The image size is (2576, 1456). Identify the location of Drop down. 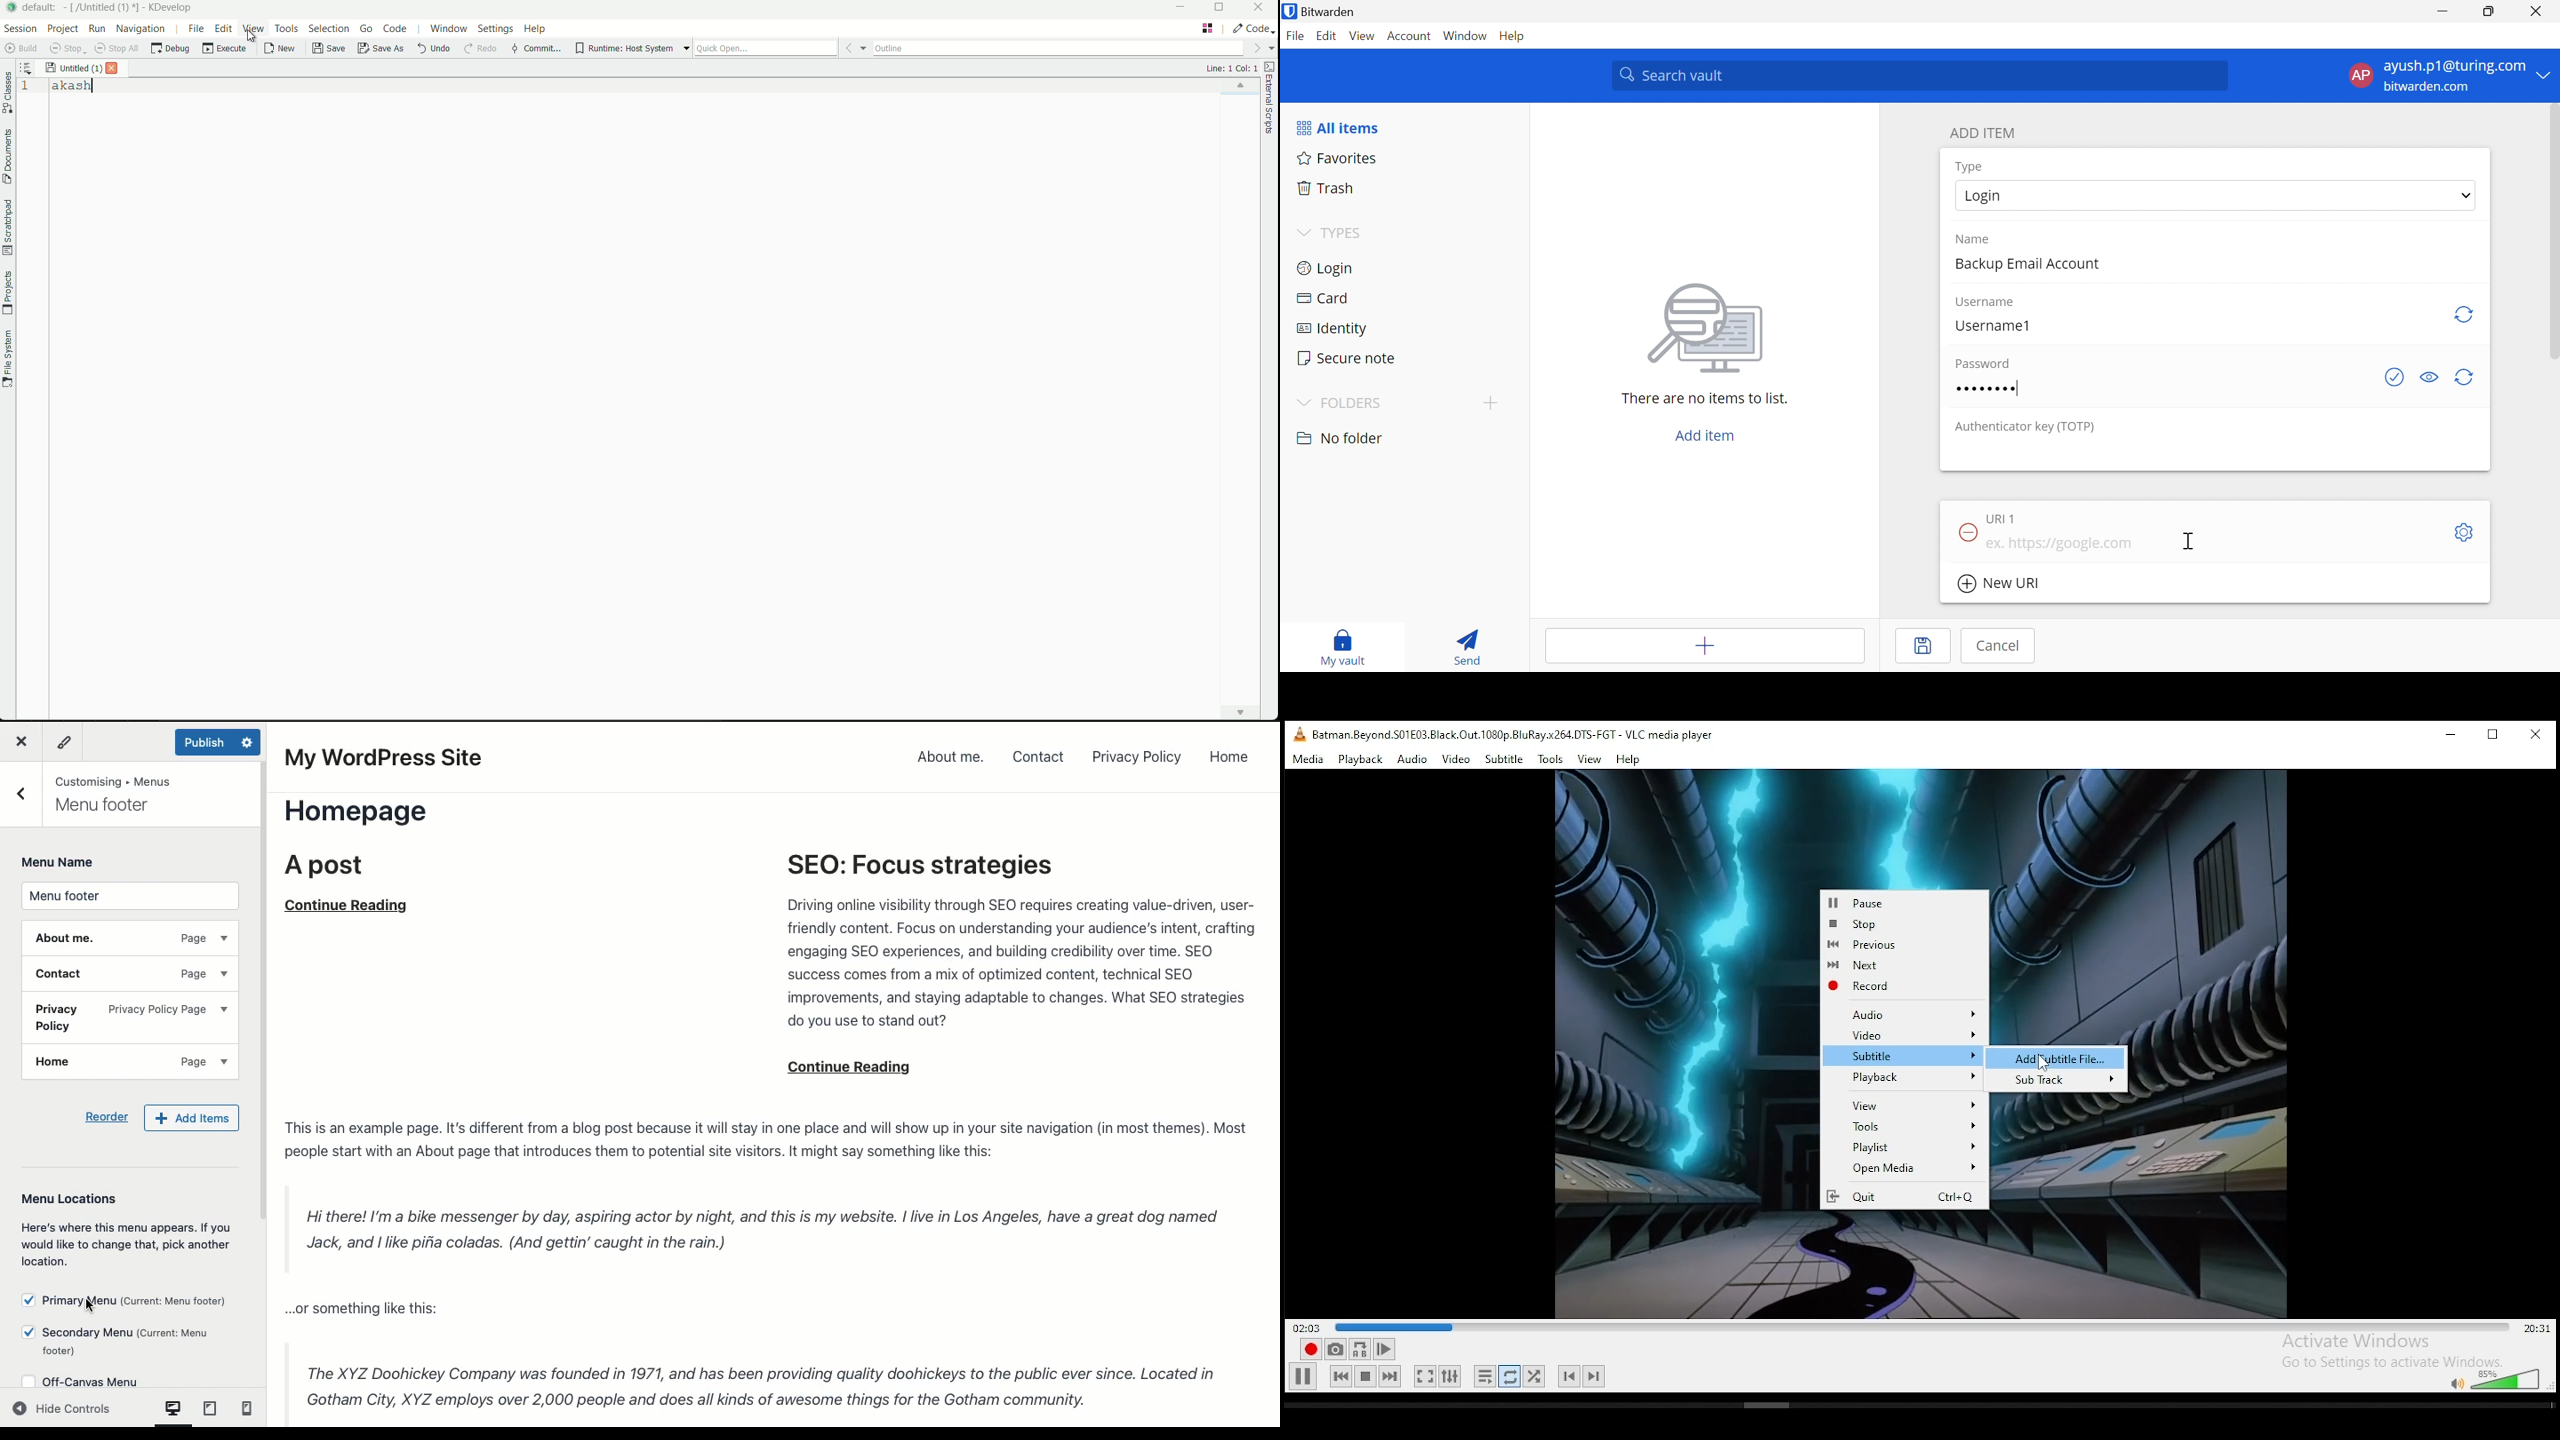
(2466, 195).